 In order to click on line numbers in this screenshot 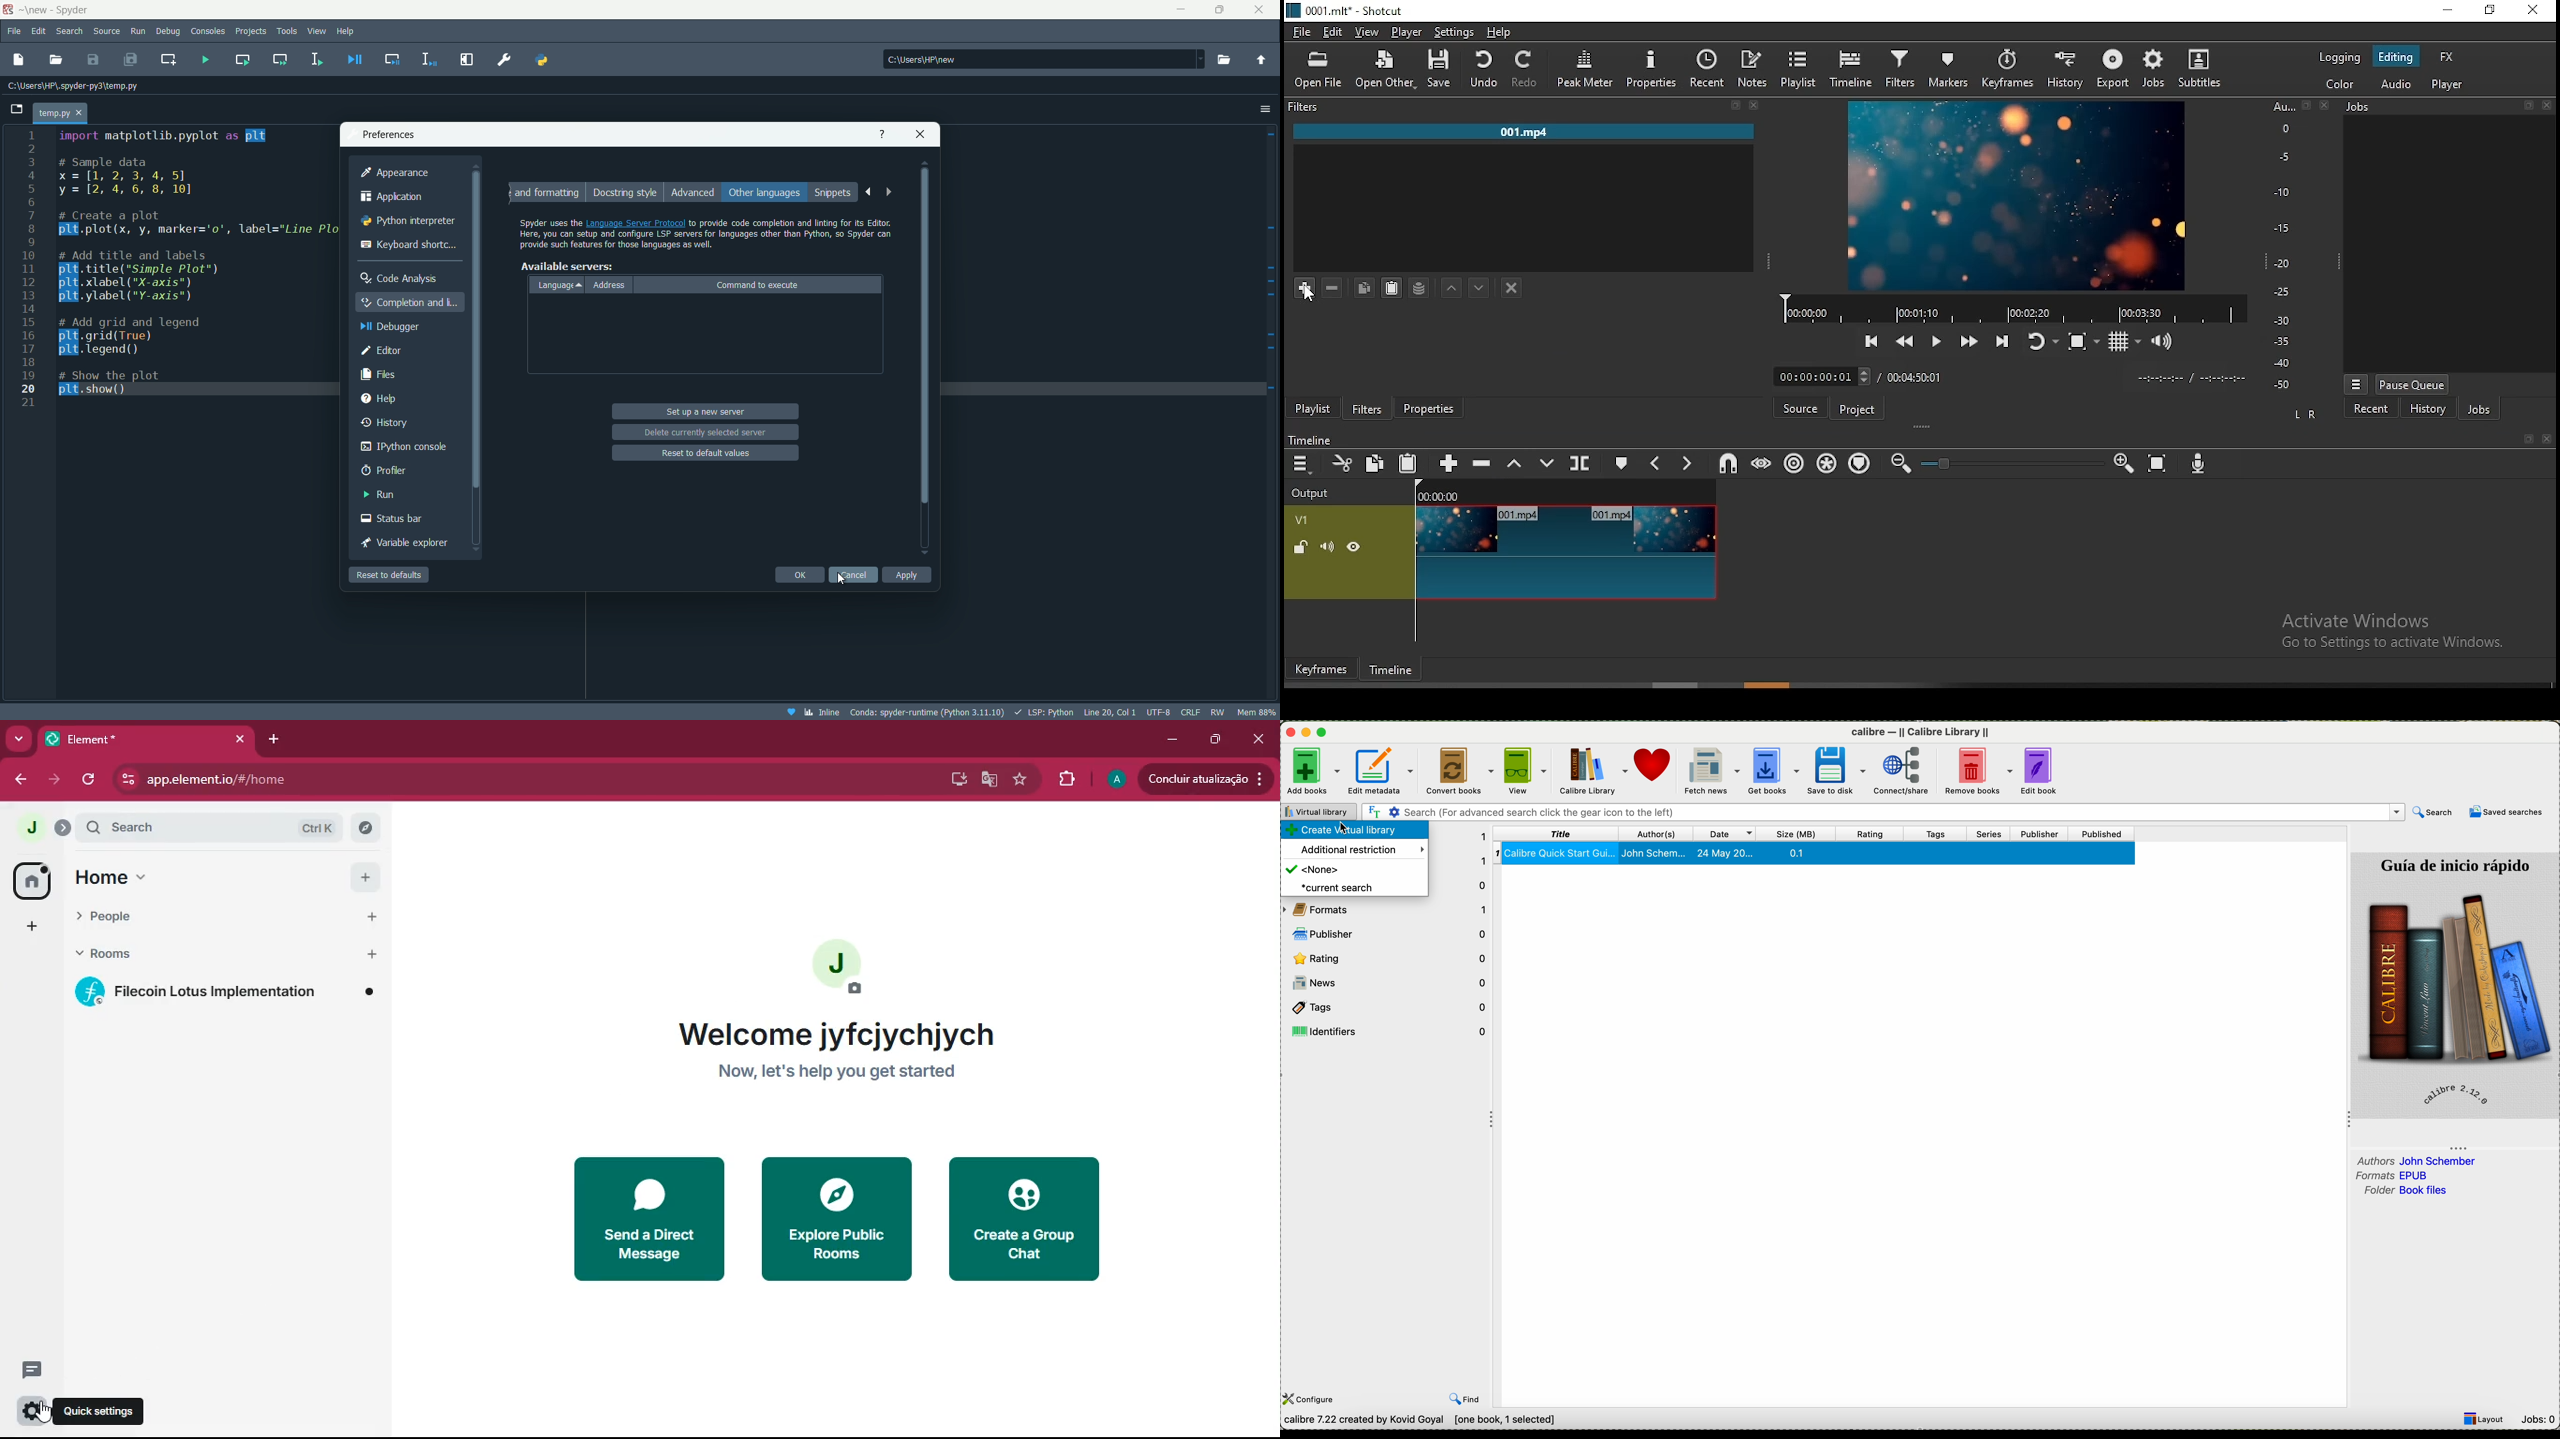, I will do `click(29, 269)`.